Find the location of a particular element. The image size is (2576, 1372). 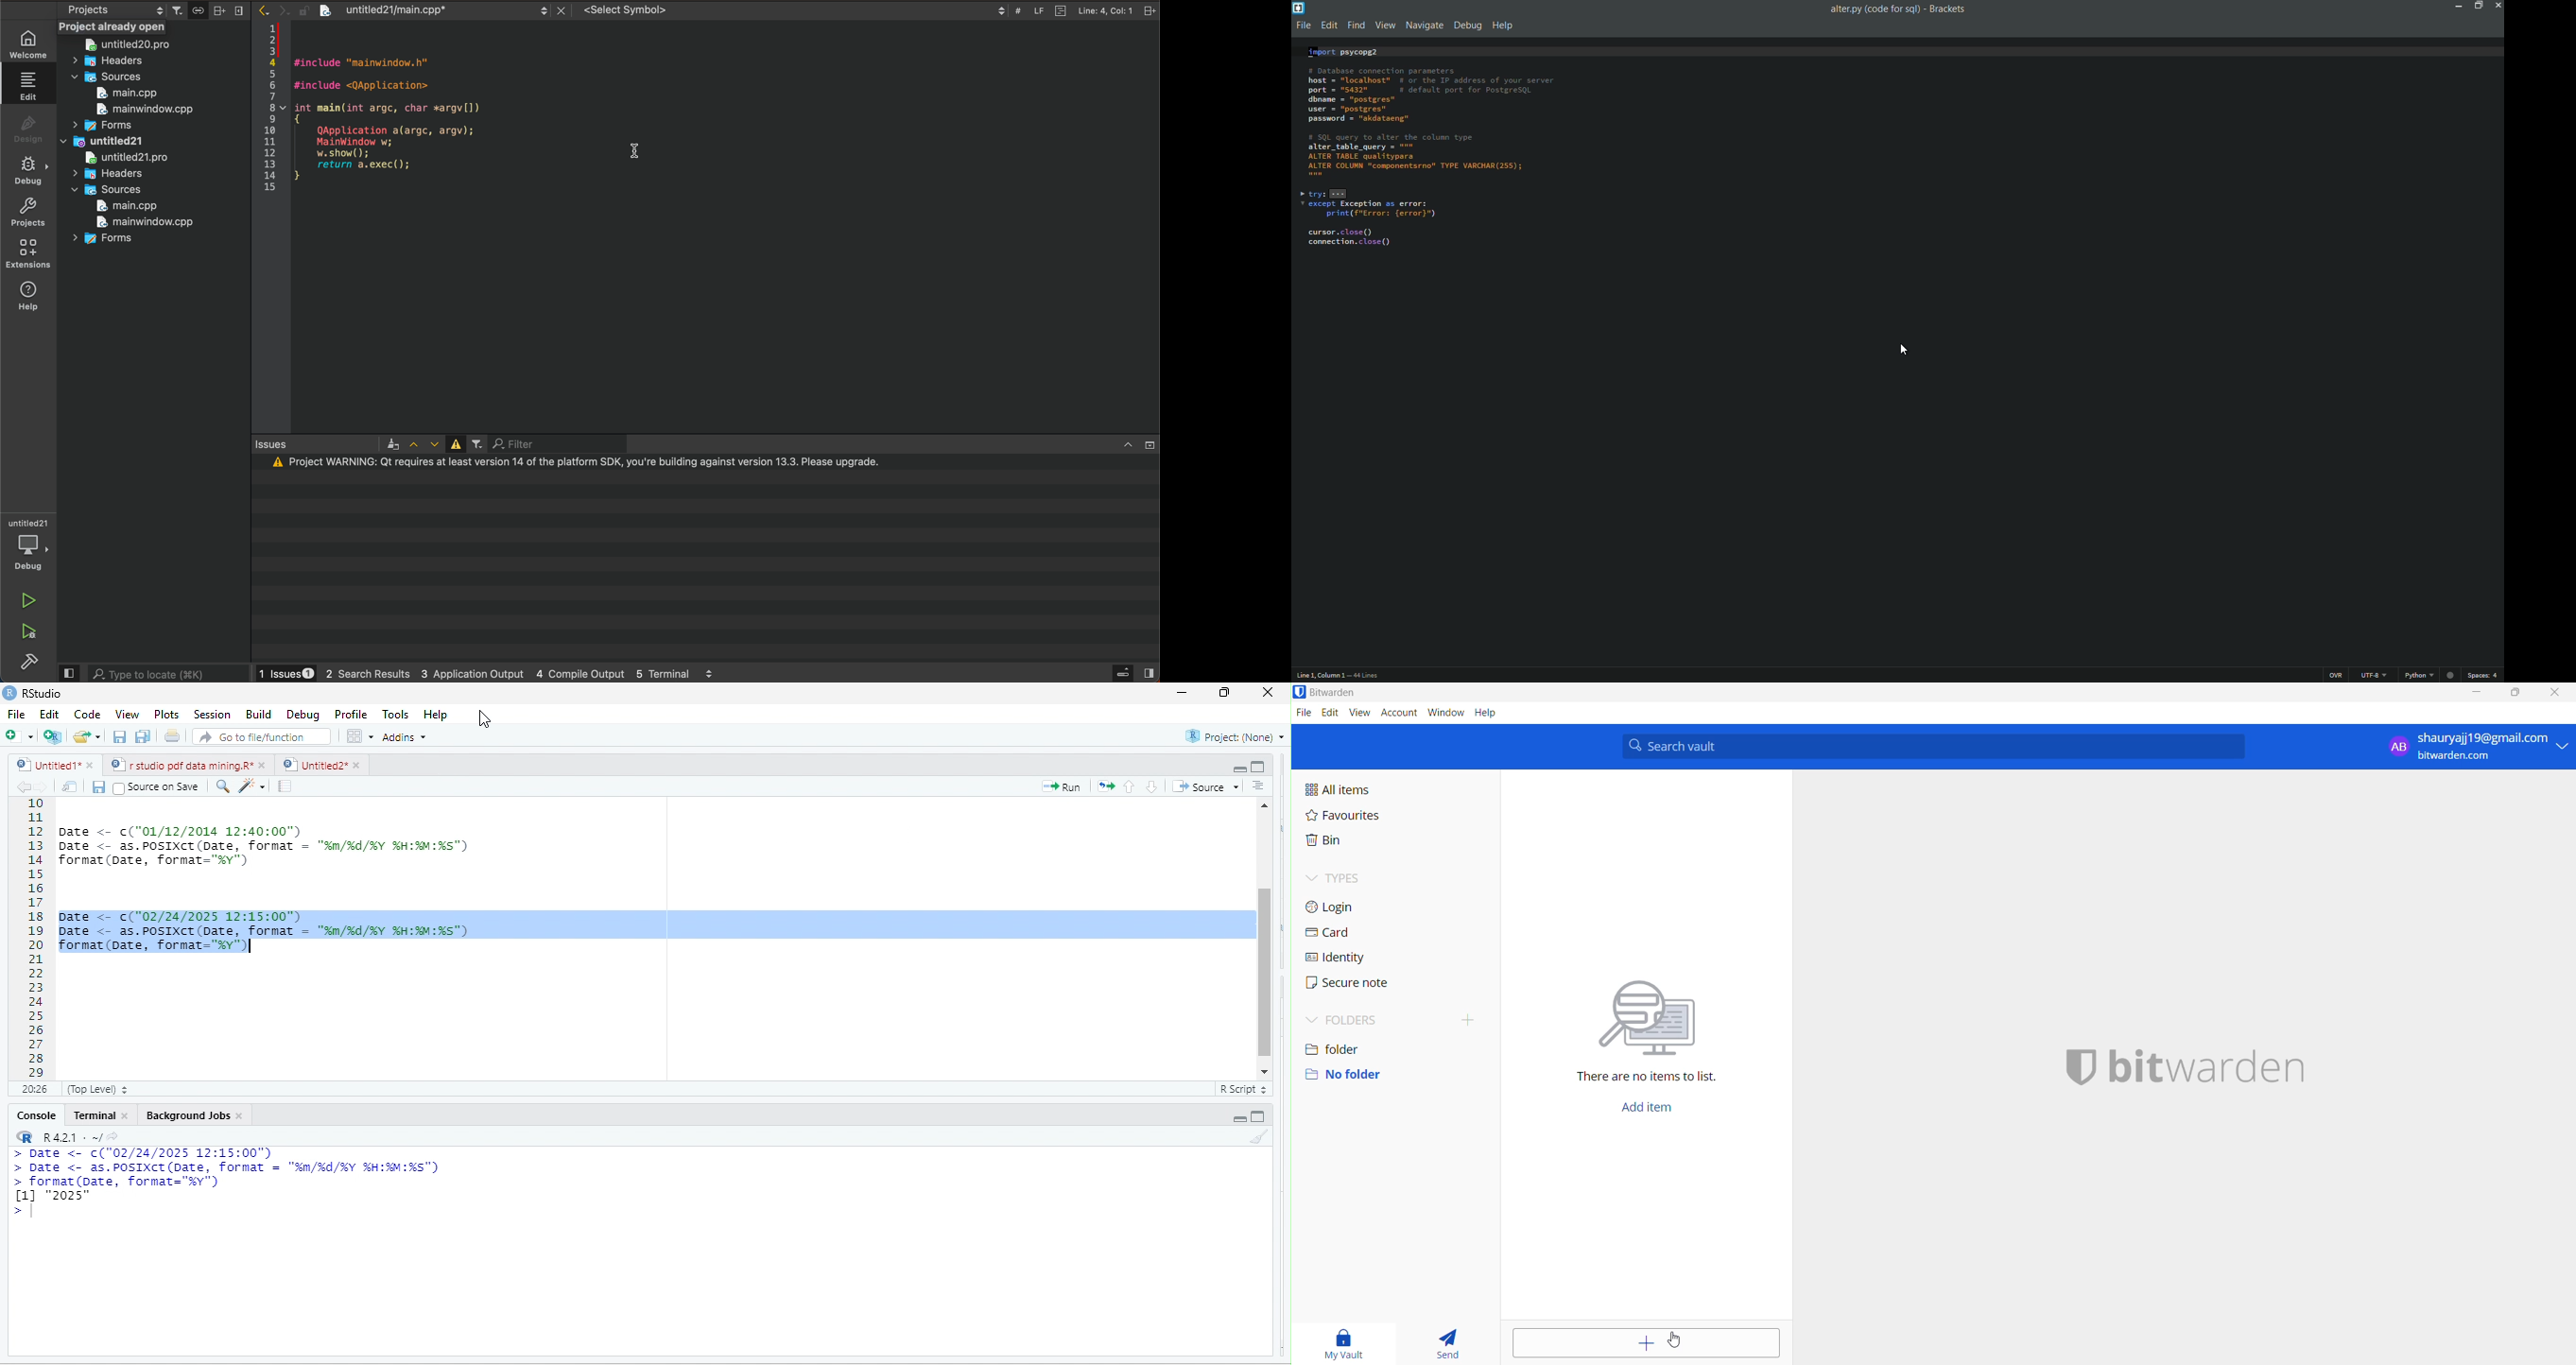

close is located at coordinates (89, 765).